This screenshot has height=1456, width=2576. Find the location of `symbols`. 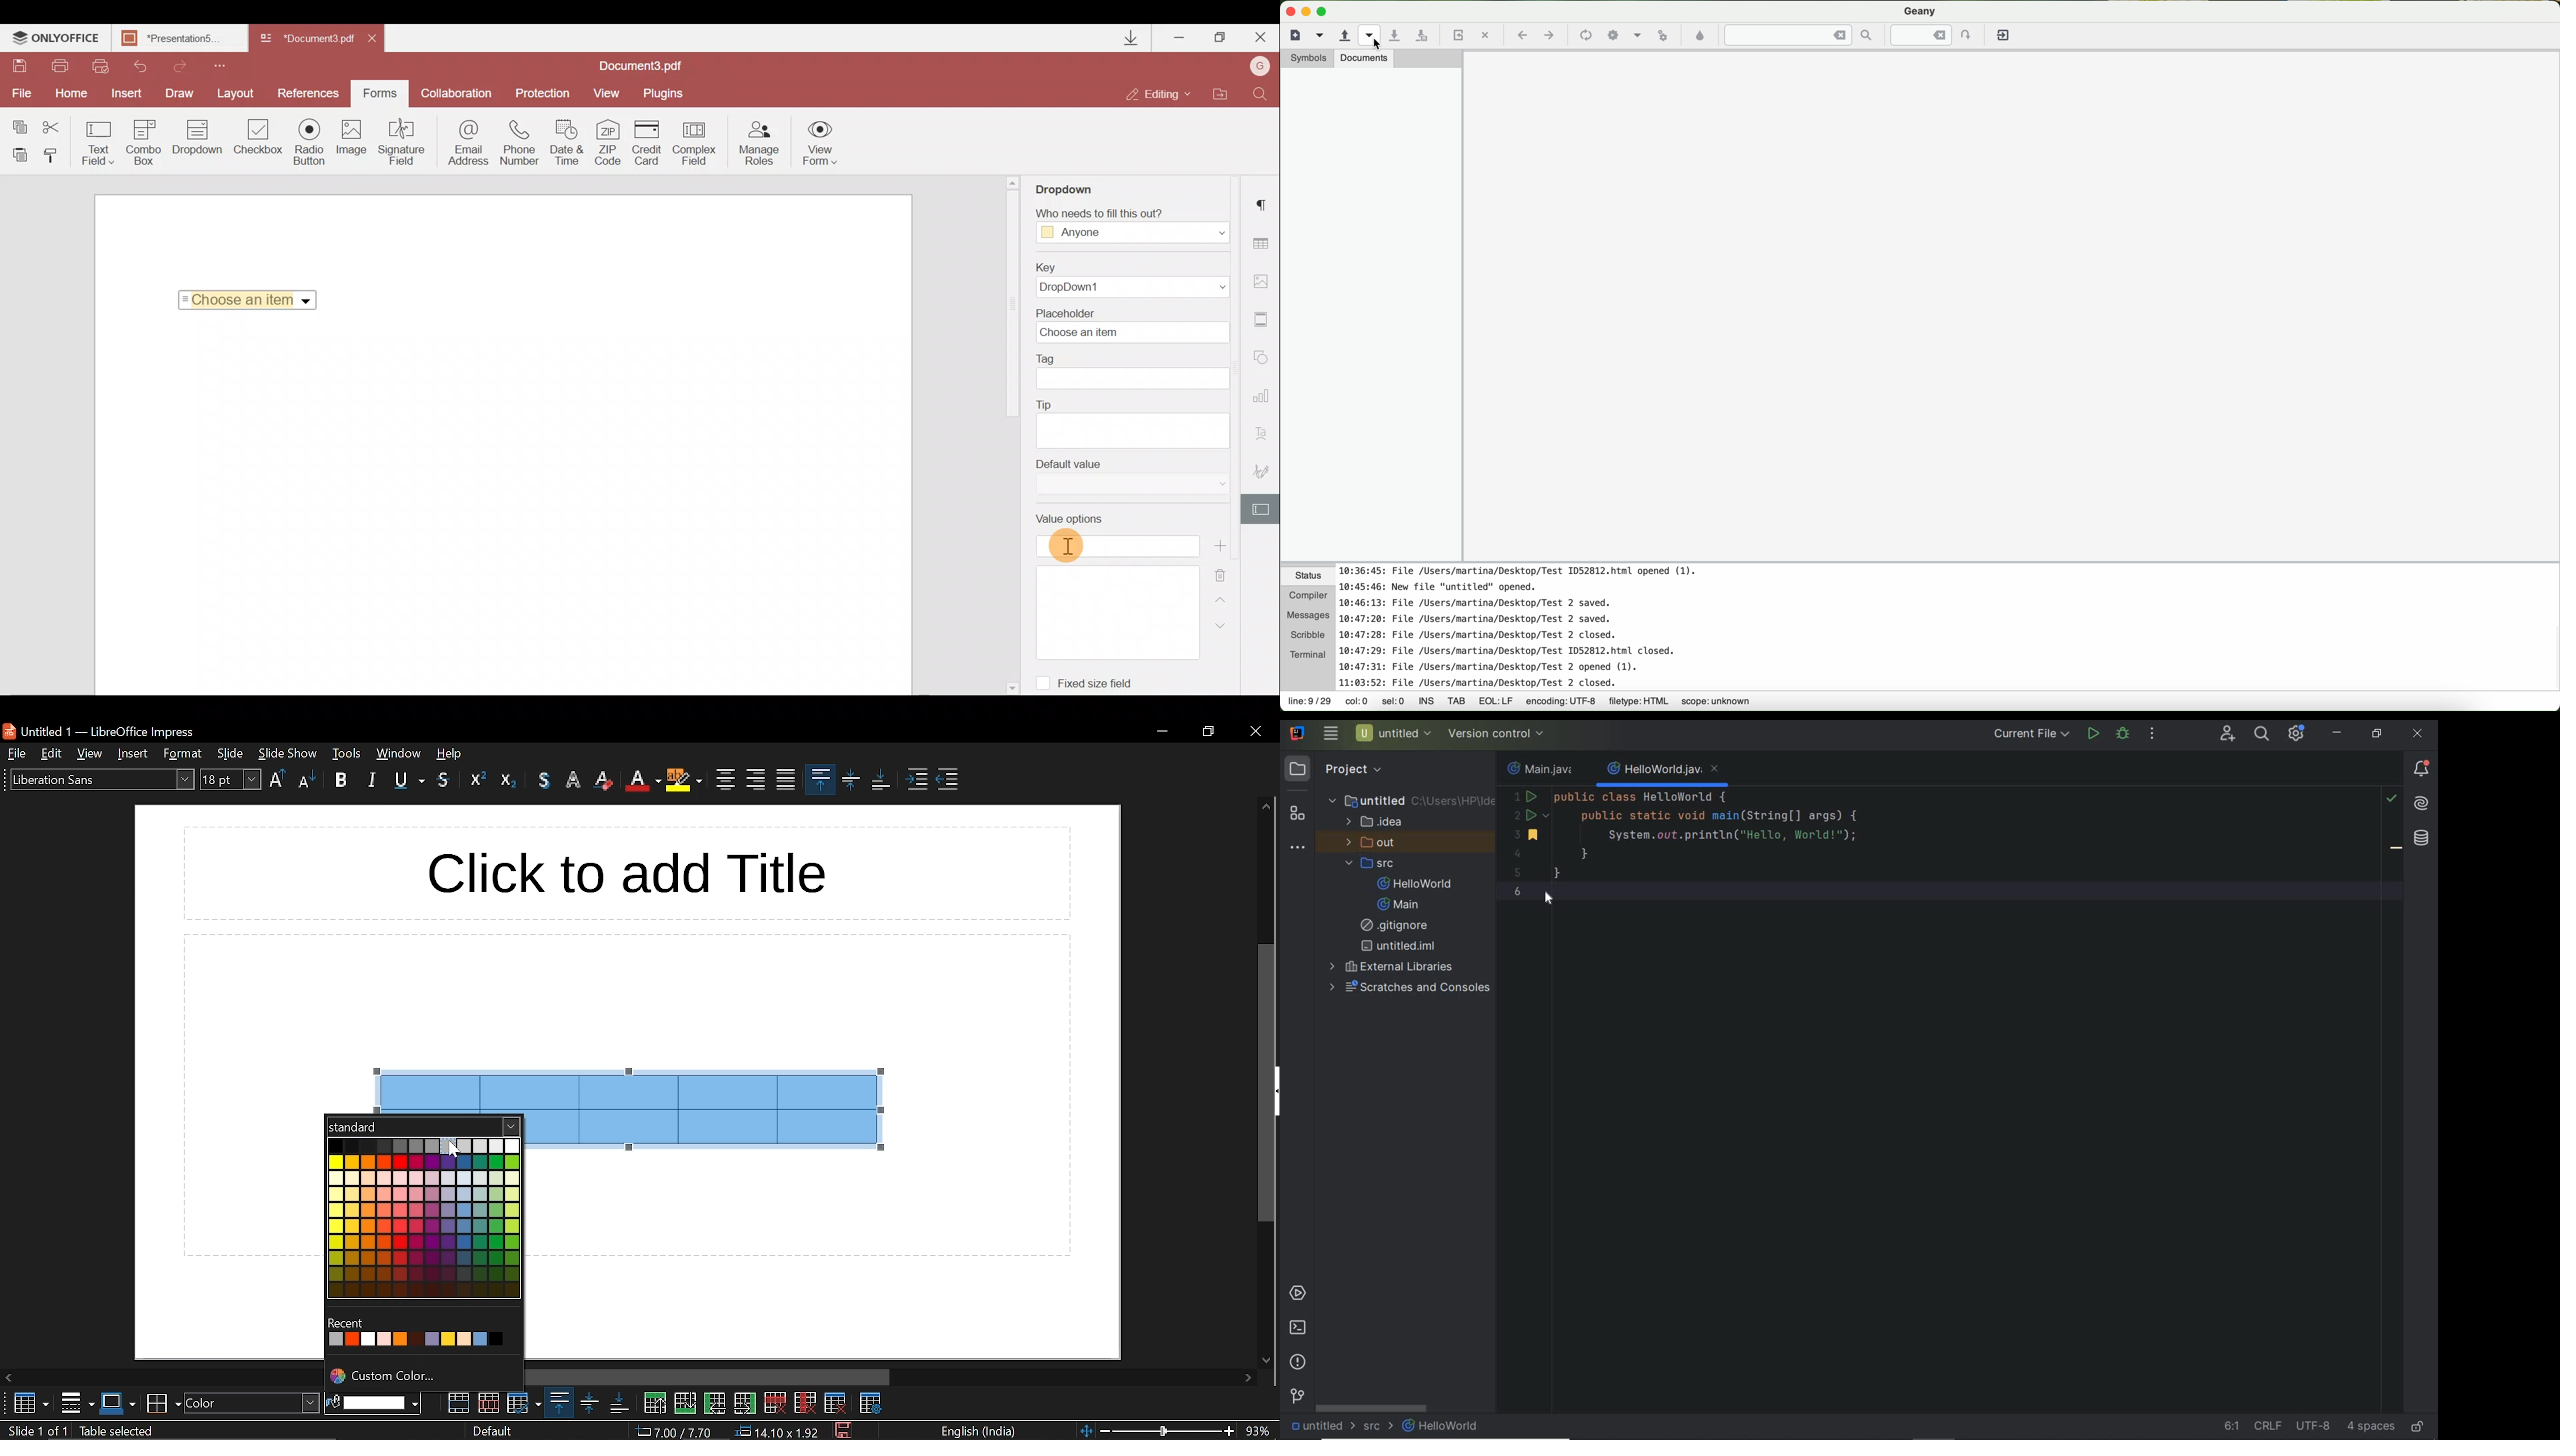

symbols is located at coordinates (1306, 58).